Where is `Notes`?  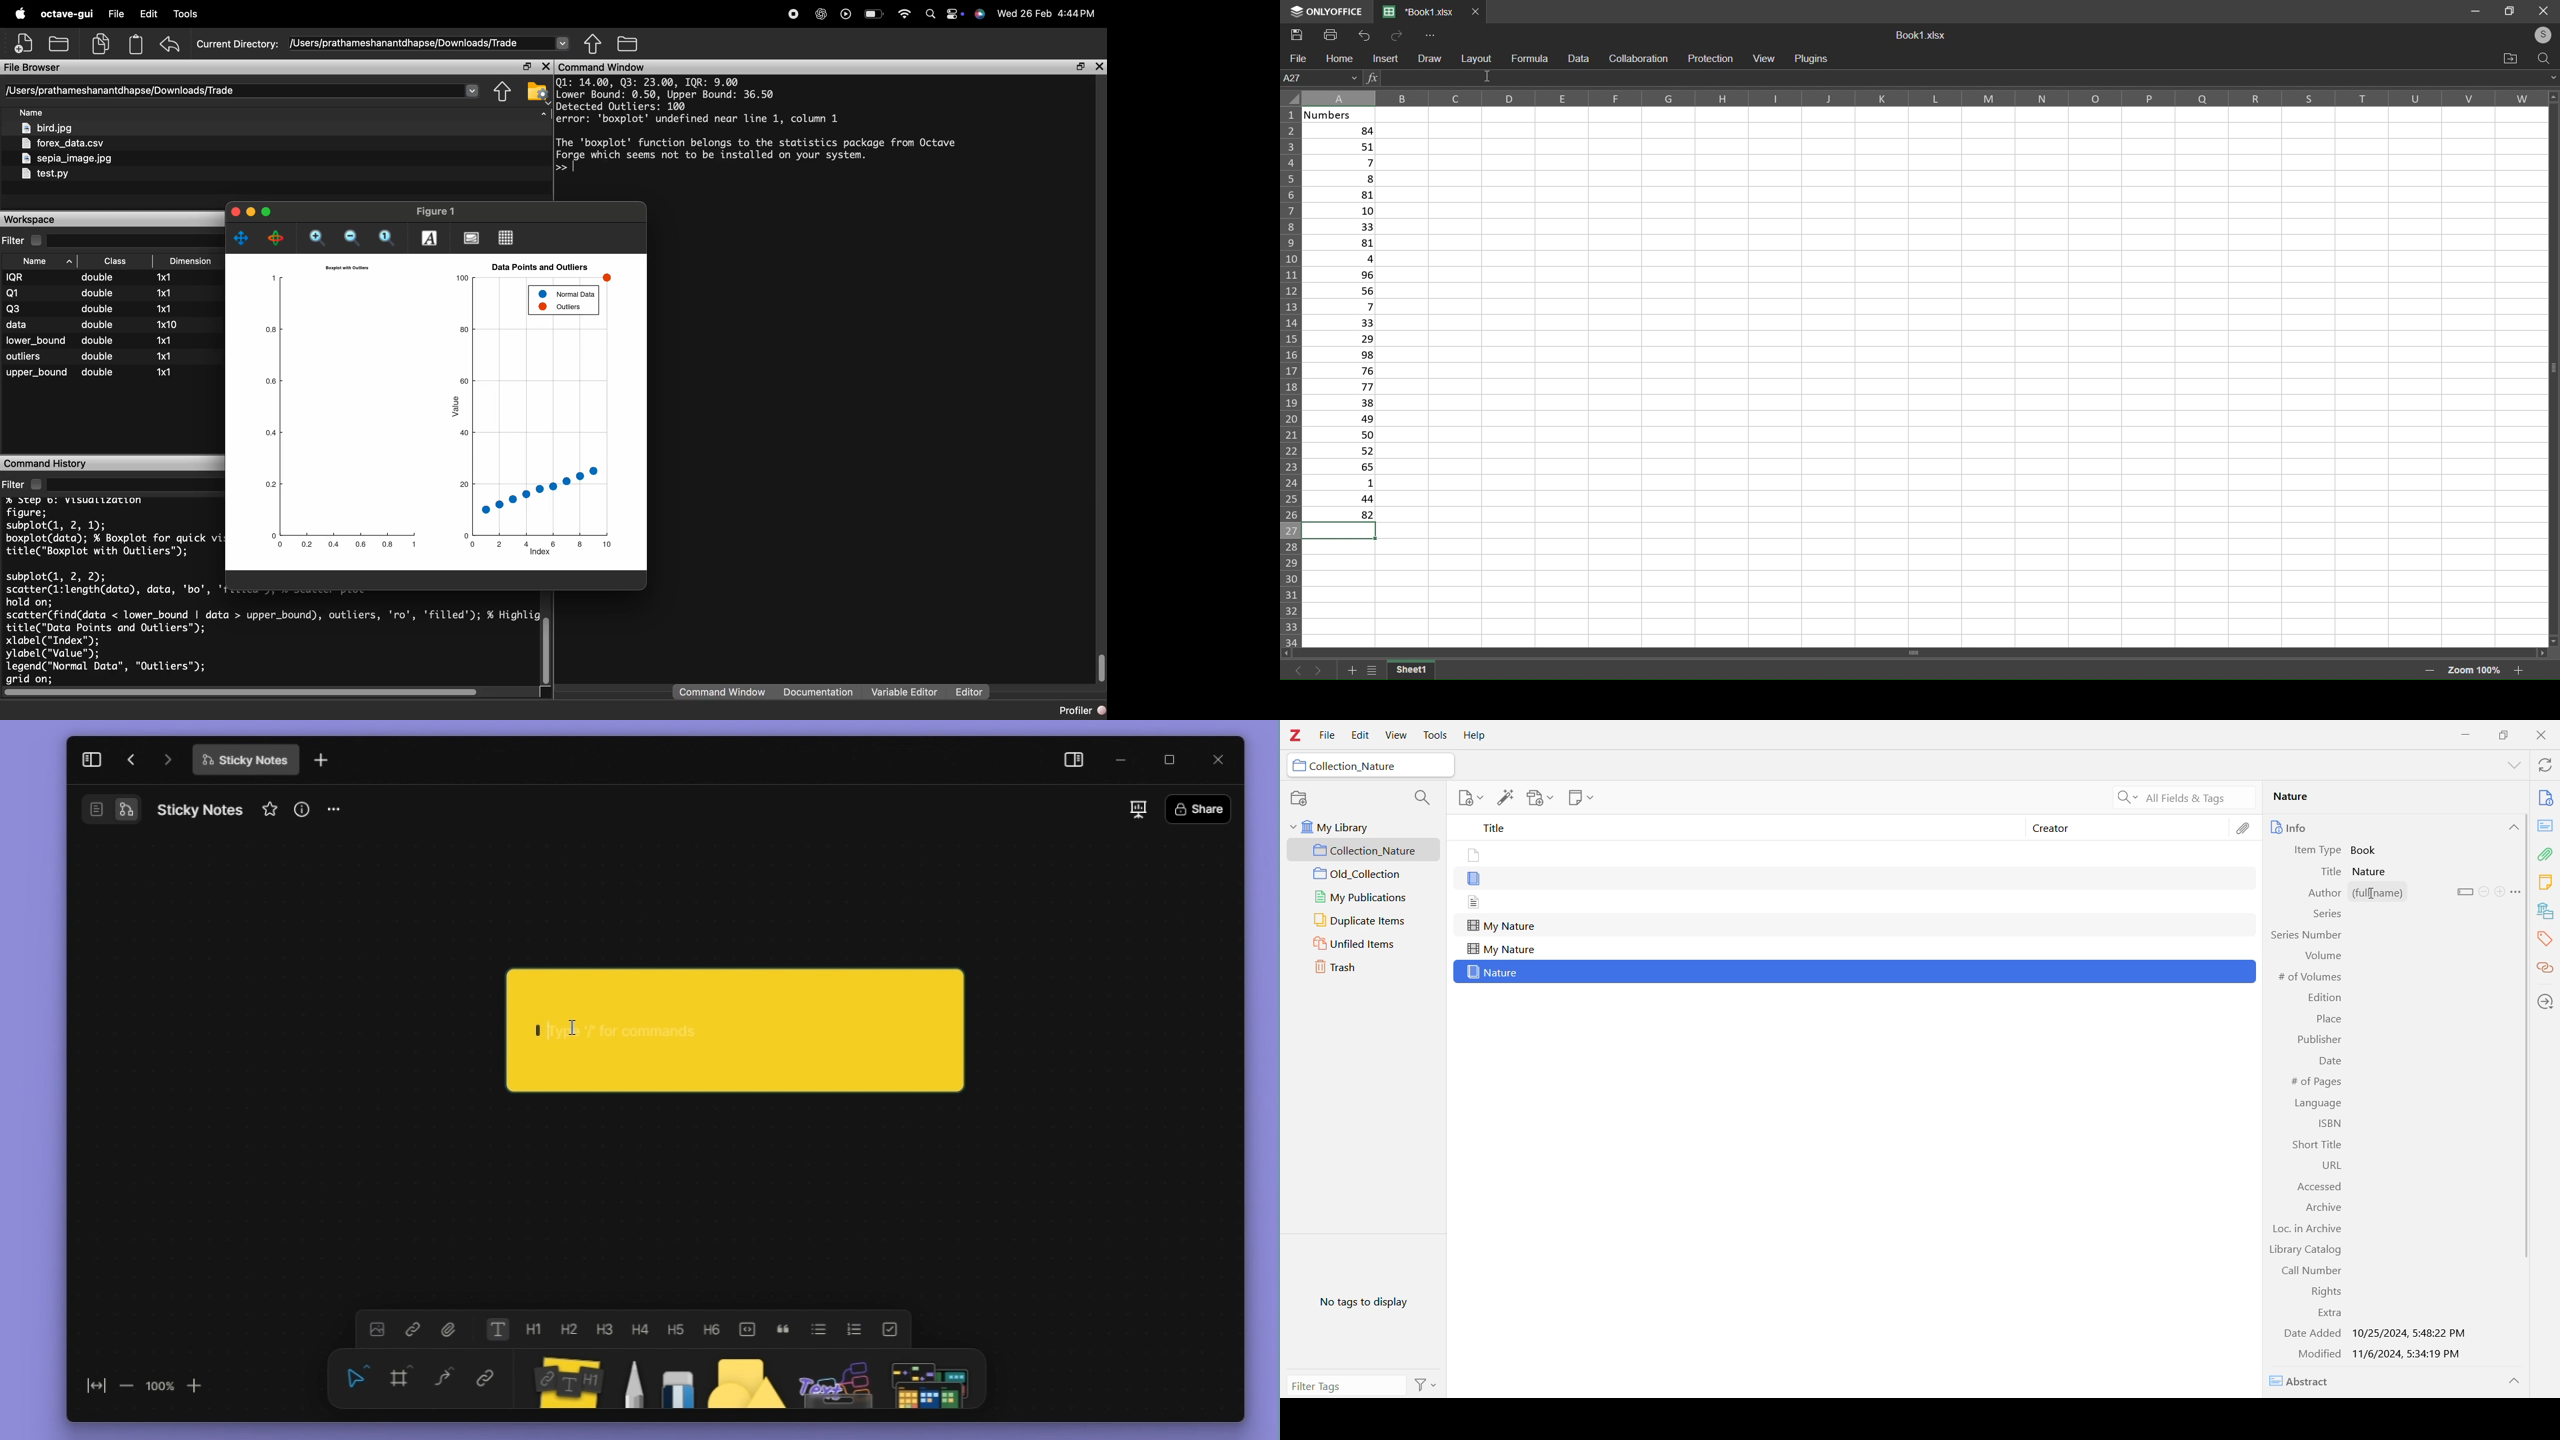 Notes is located at coordinates (2545, 883).